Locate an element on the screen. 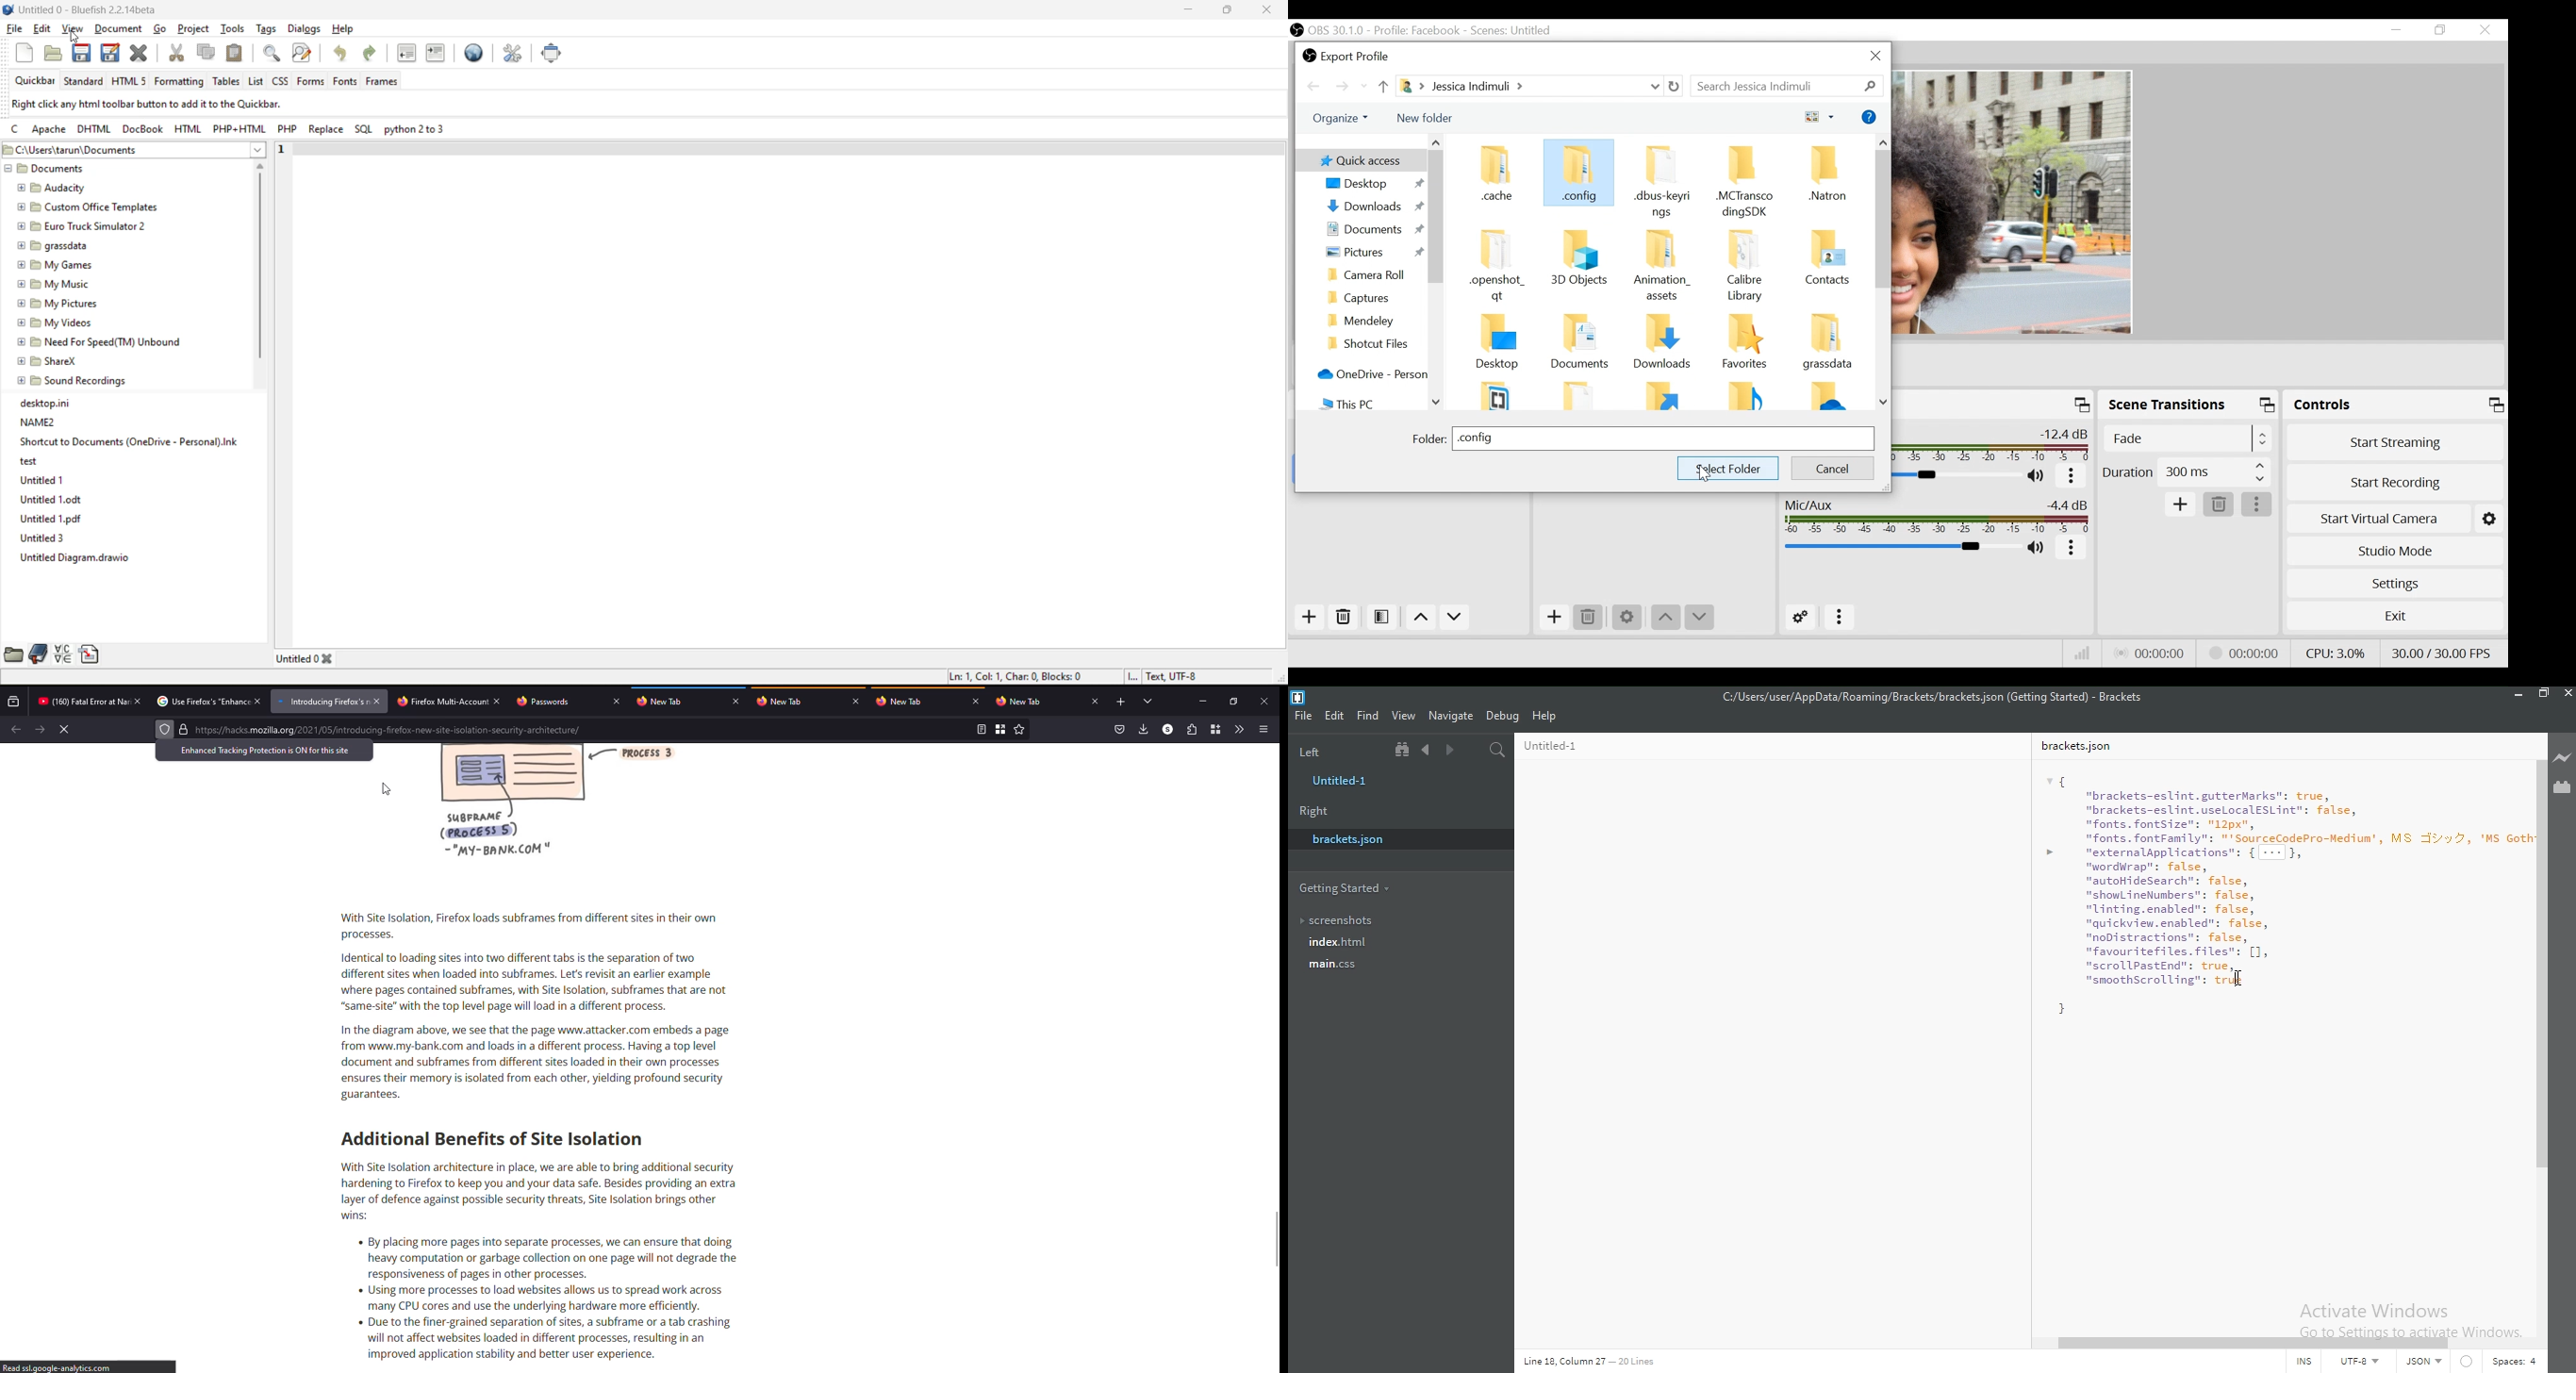  Untitled 1 is located at coordinates (45, 479).